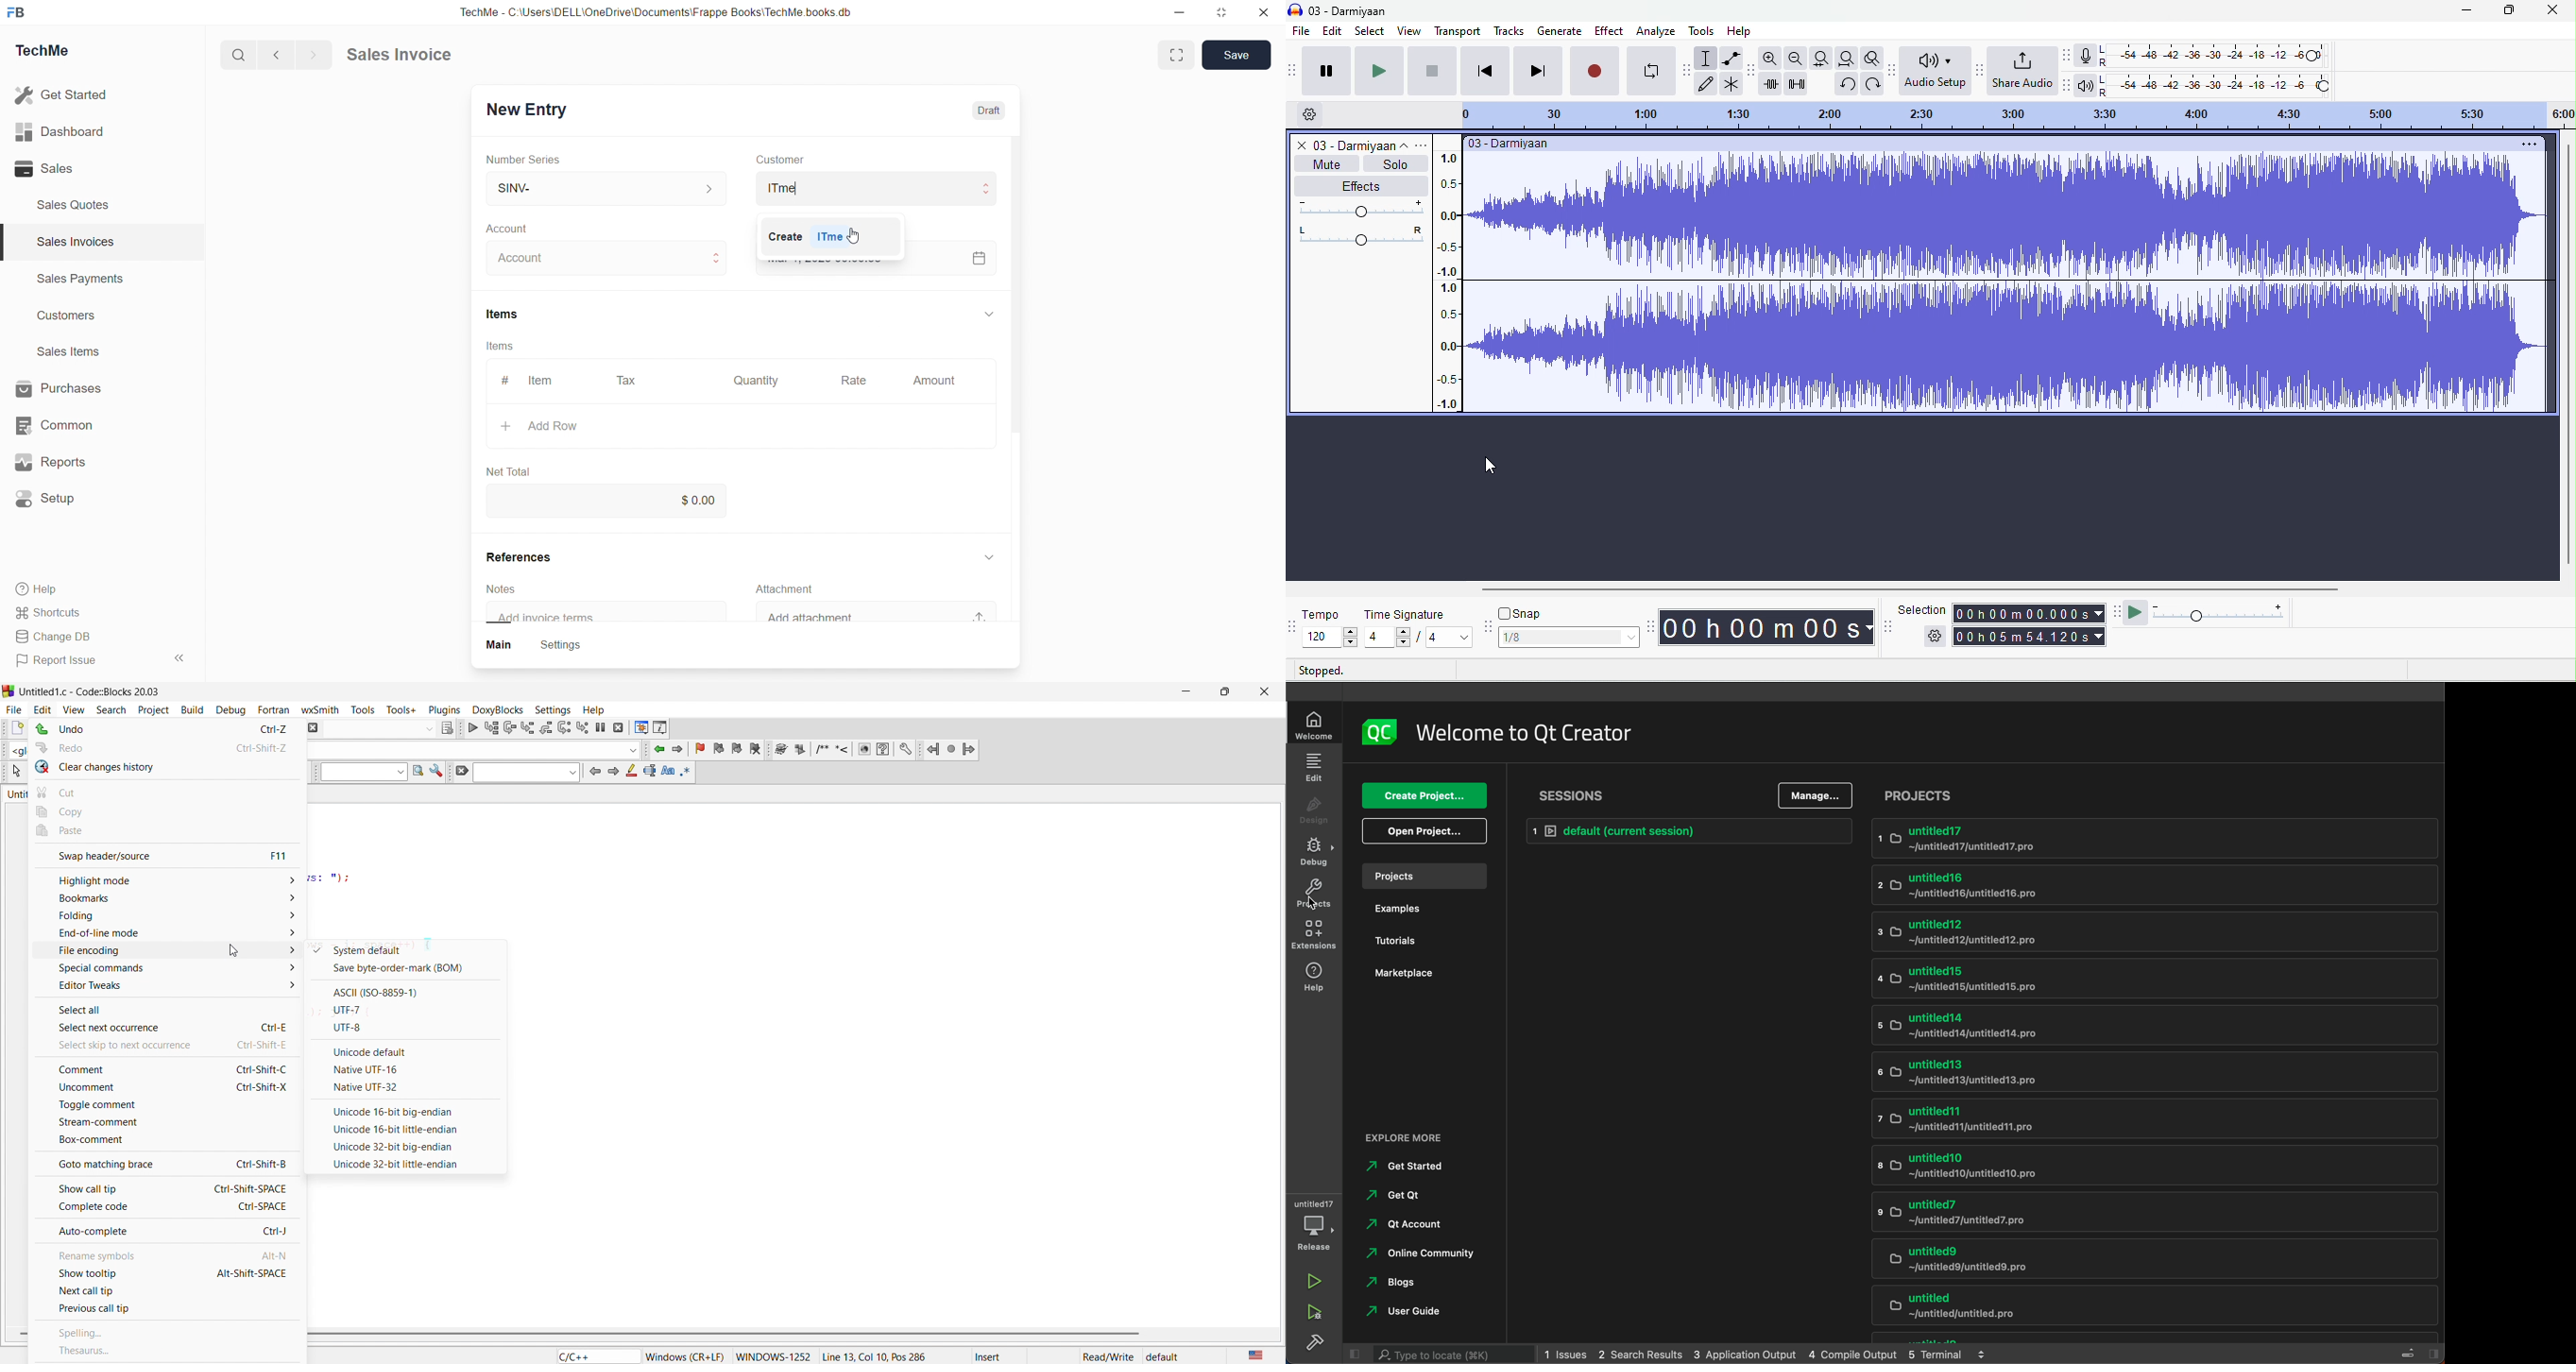 The image size is (2576, 1372). I want to click on file encoding, so click(171, 951).